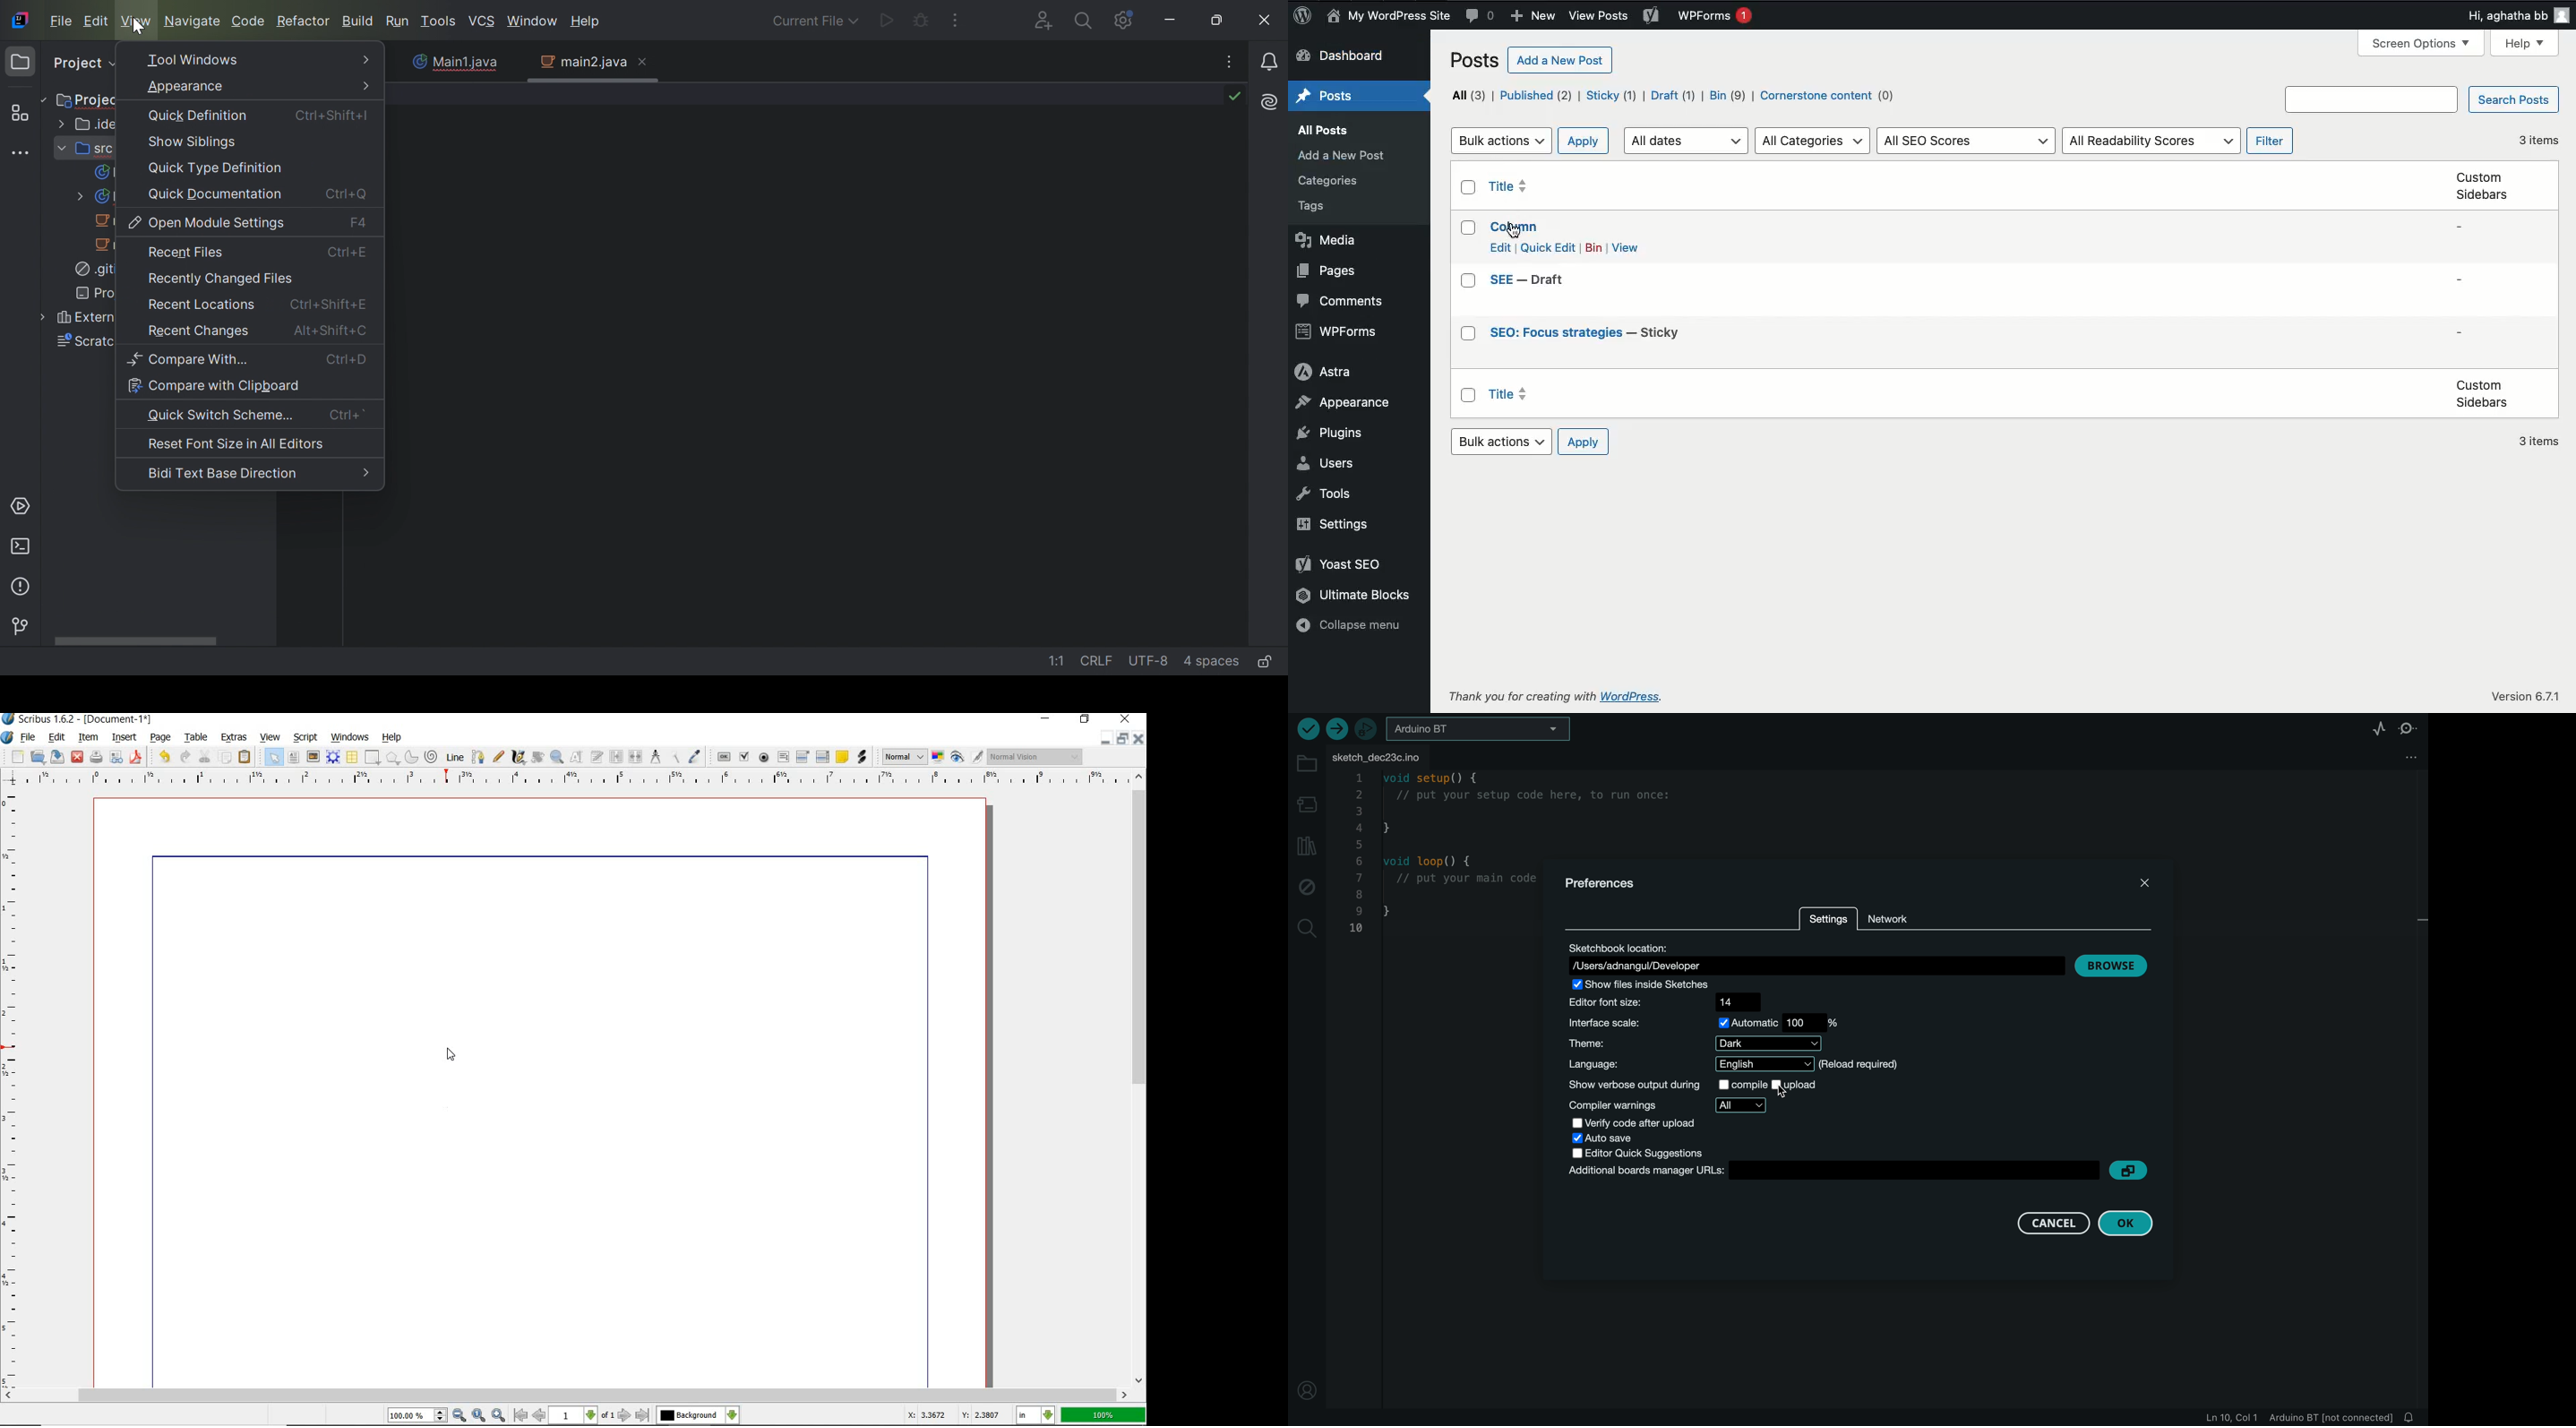 This screenshot has width=2576, height=1428. What do you see at coordinates (656, 756) in the screenshot?
I see `measurements` at bounding box center [656, 756].